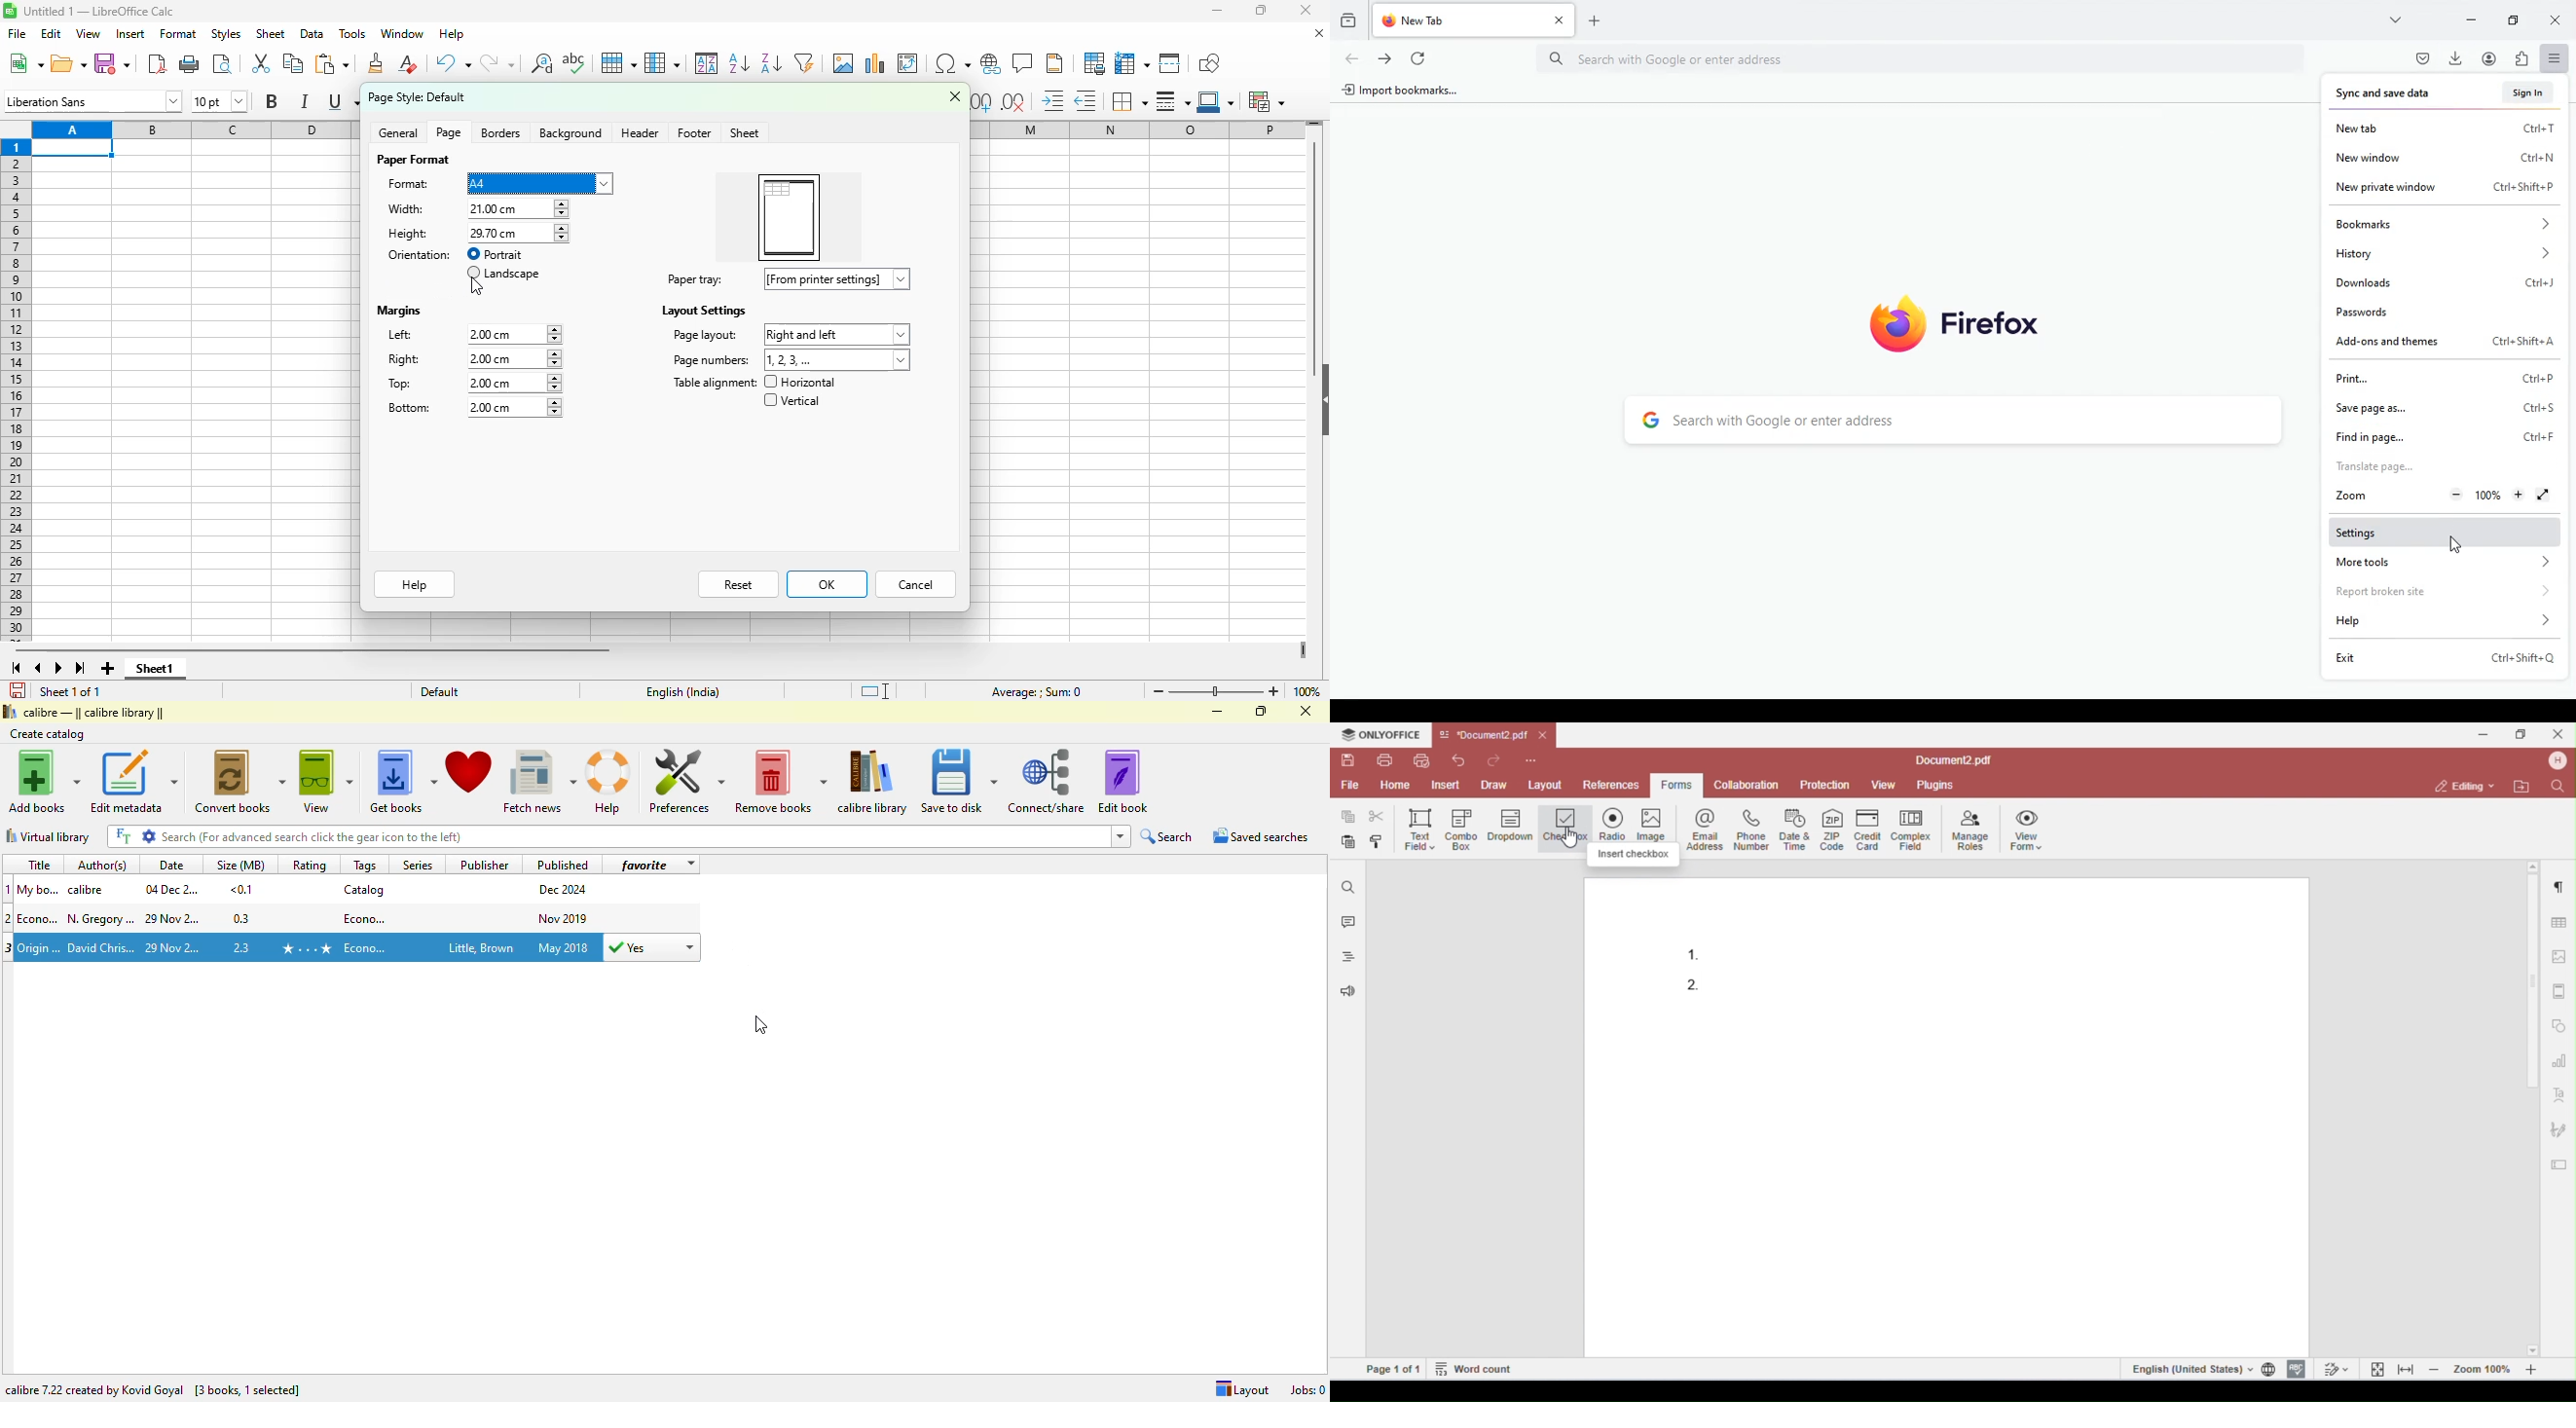 This screenshot has width=2576, height=1428. What do you see at coordinates (1265, 101) in the screenshot?
I see `conditional` at bounding box center [1265, 101].